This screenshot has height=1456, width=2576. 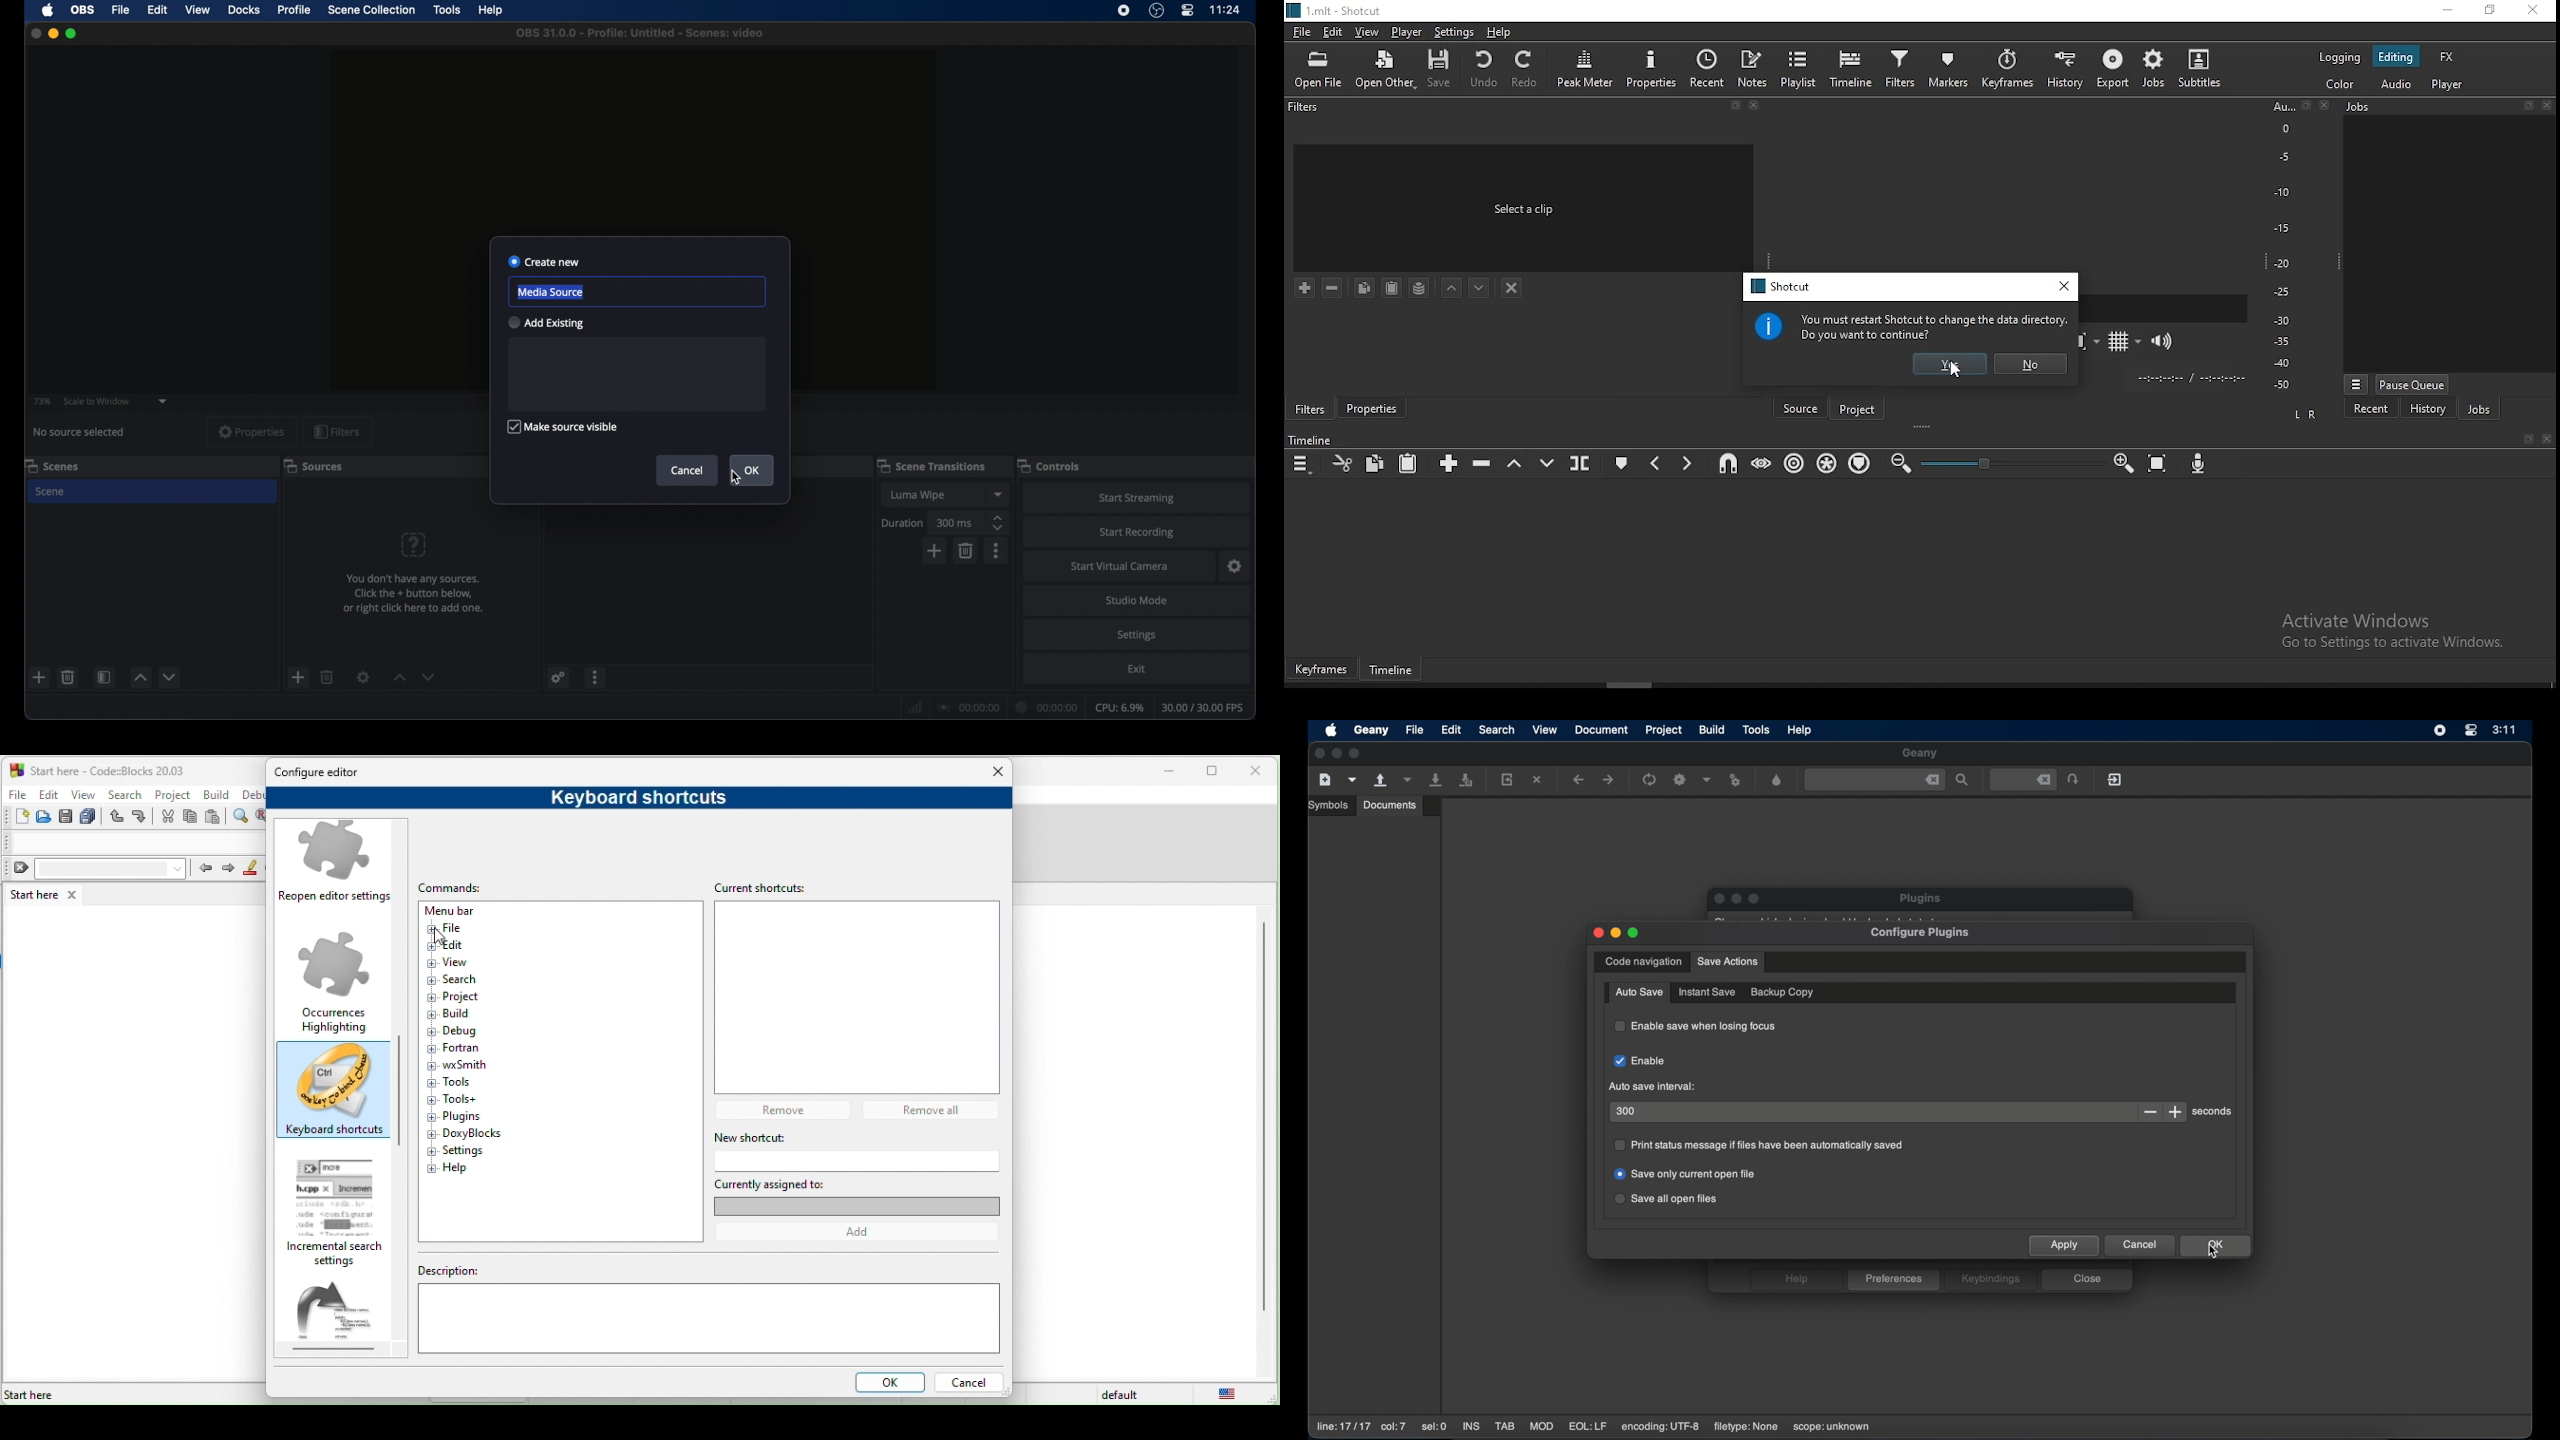 I want to click on minimize, so click(x=53, y=33).